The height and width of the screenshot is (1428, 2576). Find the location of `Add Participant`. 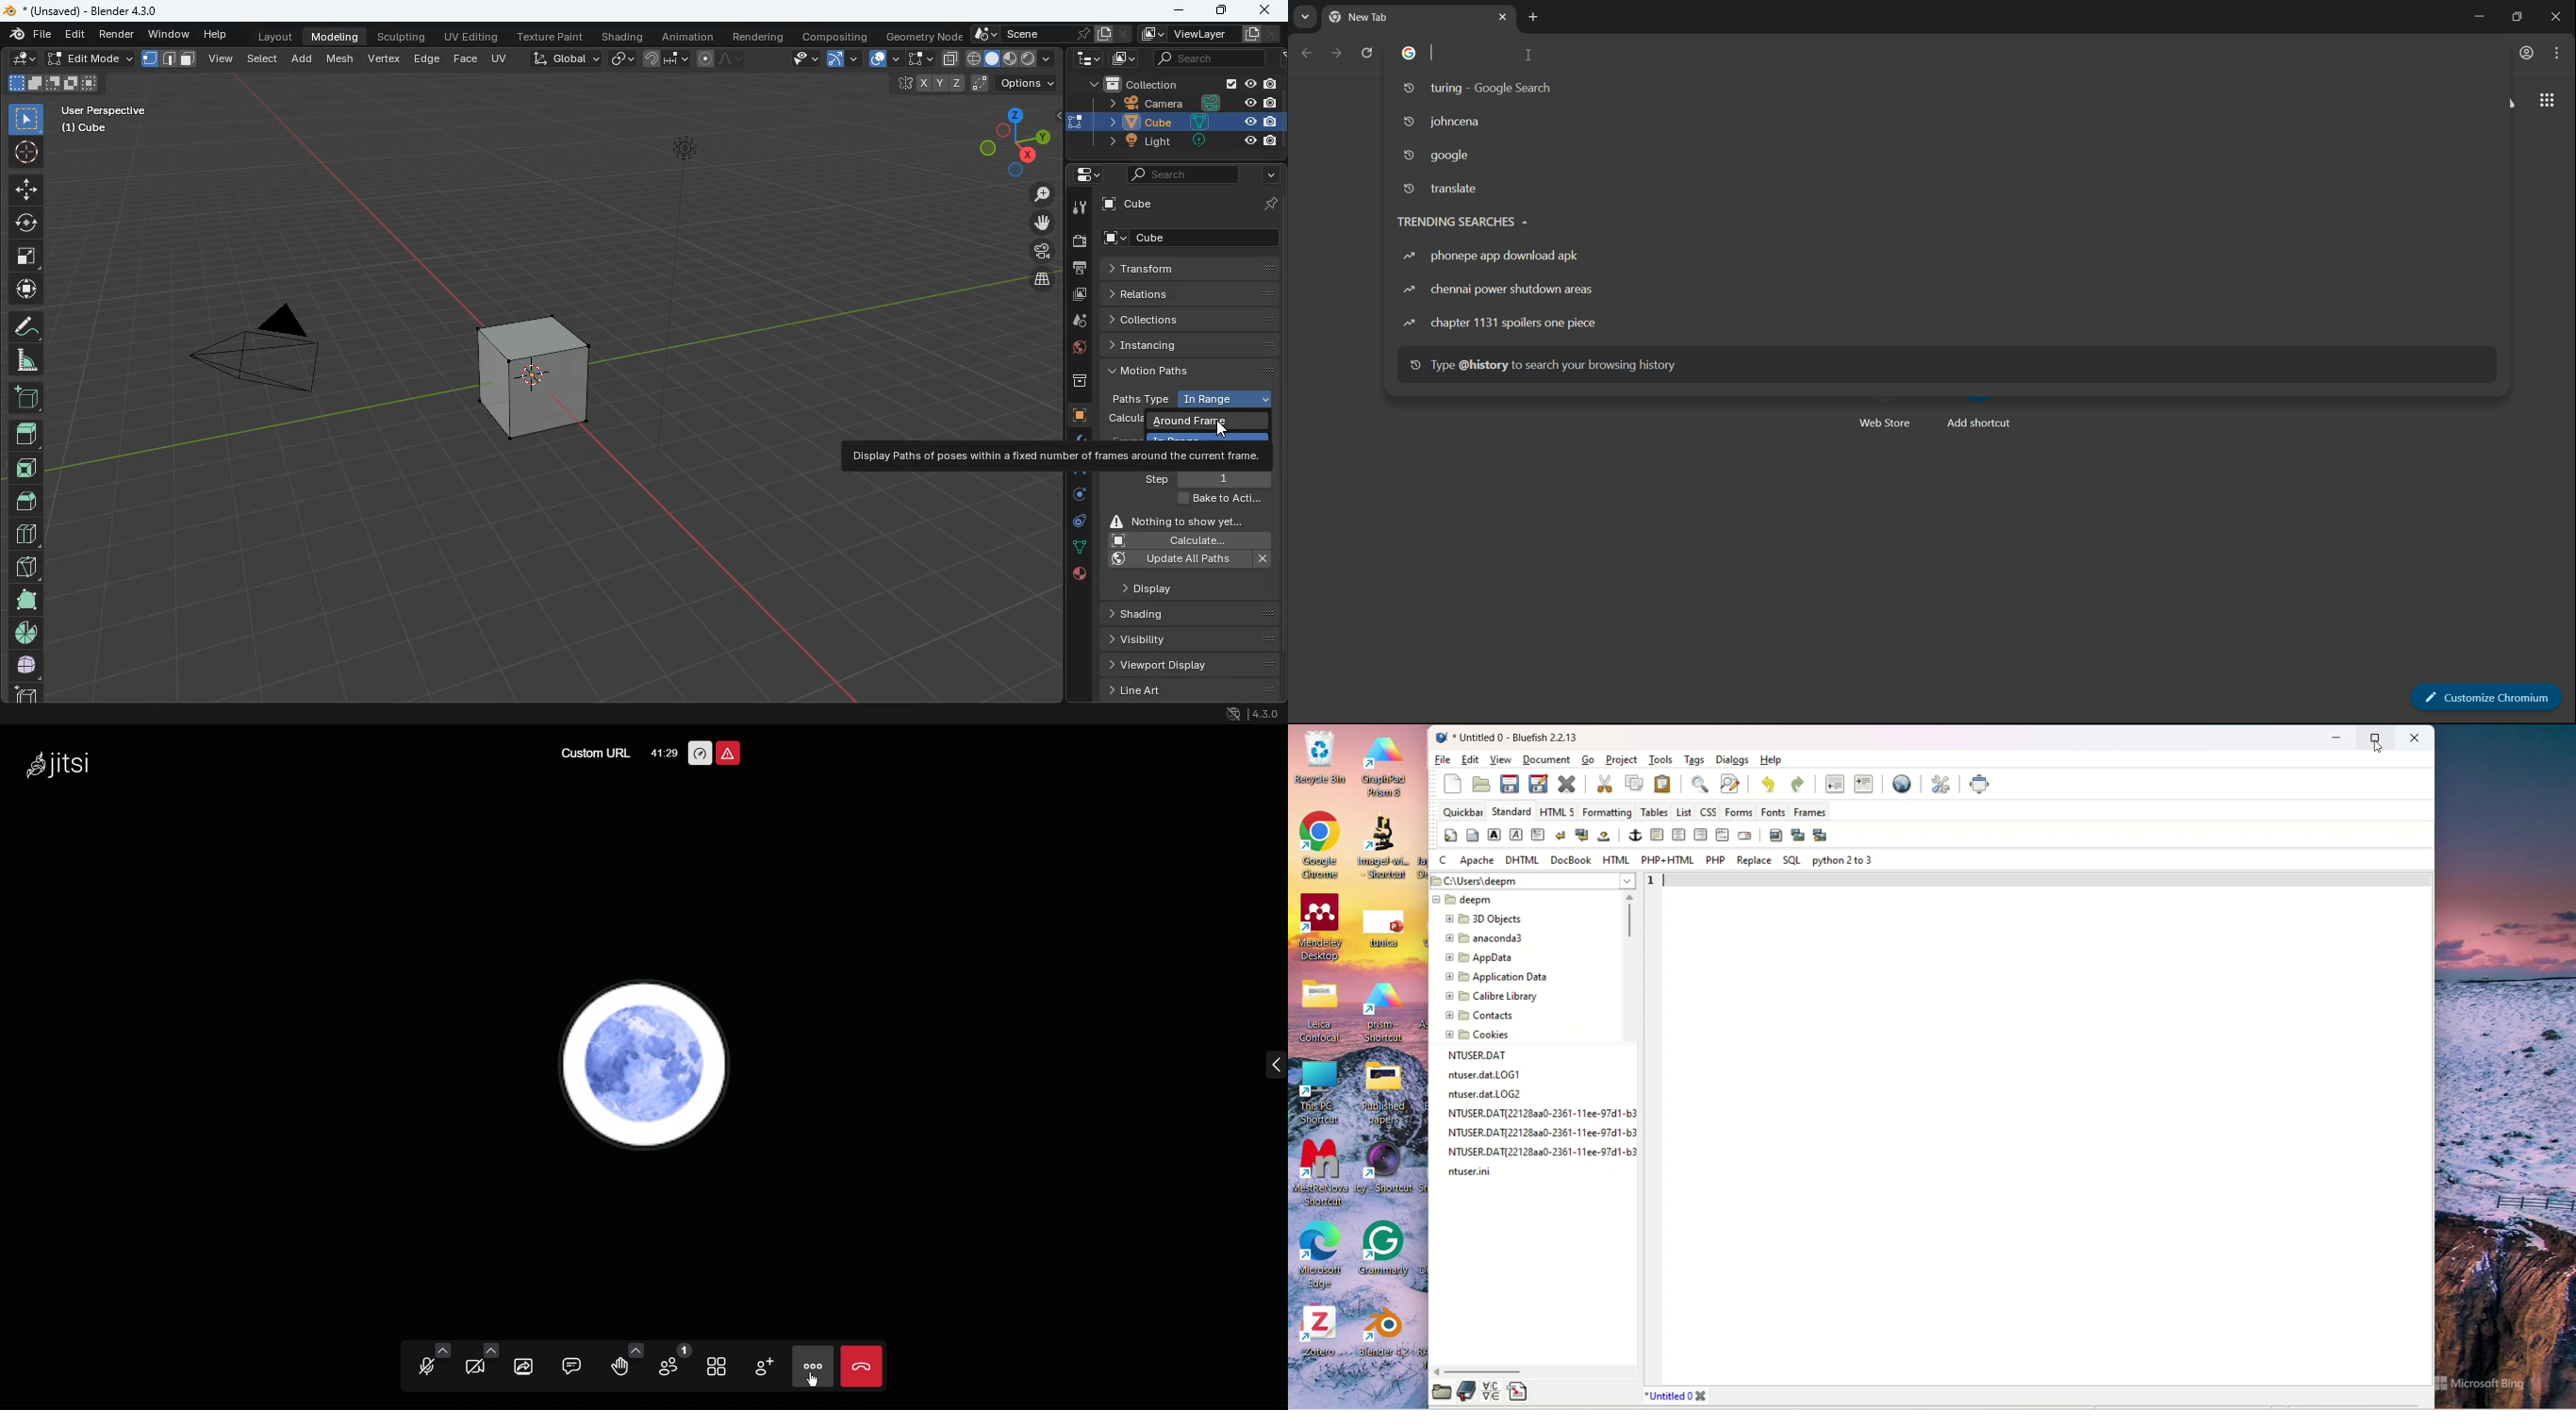

Add Participant is located at coordinates (769, 1366).